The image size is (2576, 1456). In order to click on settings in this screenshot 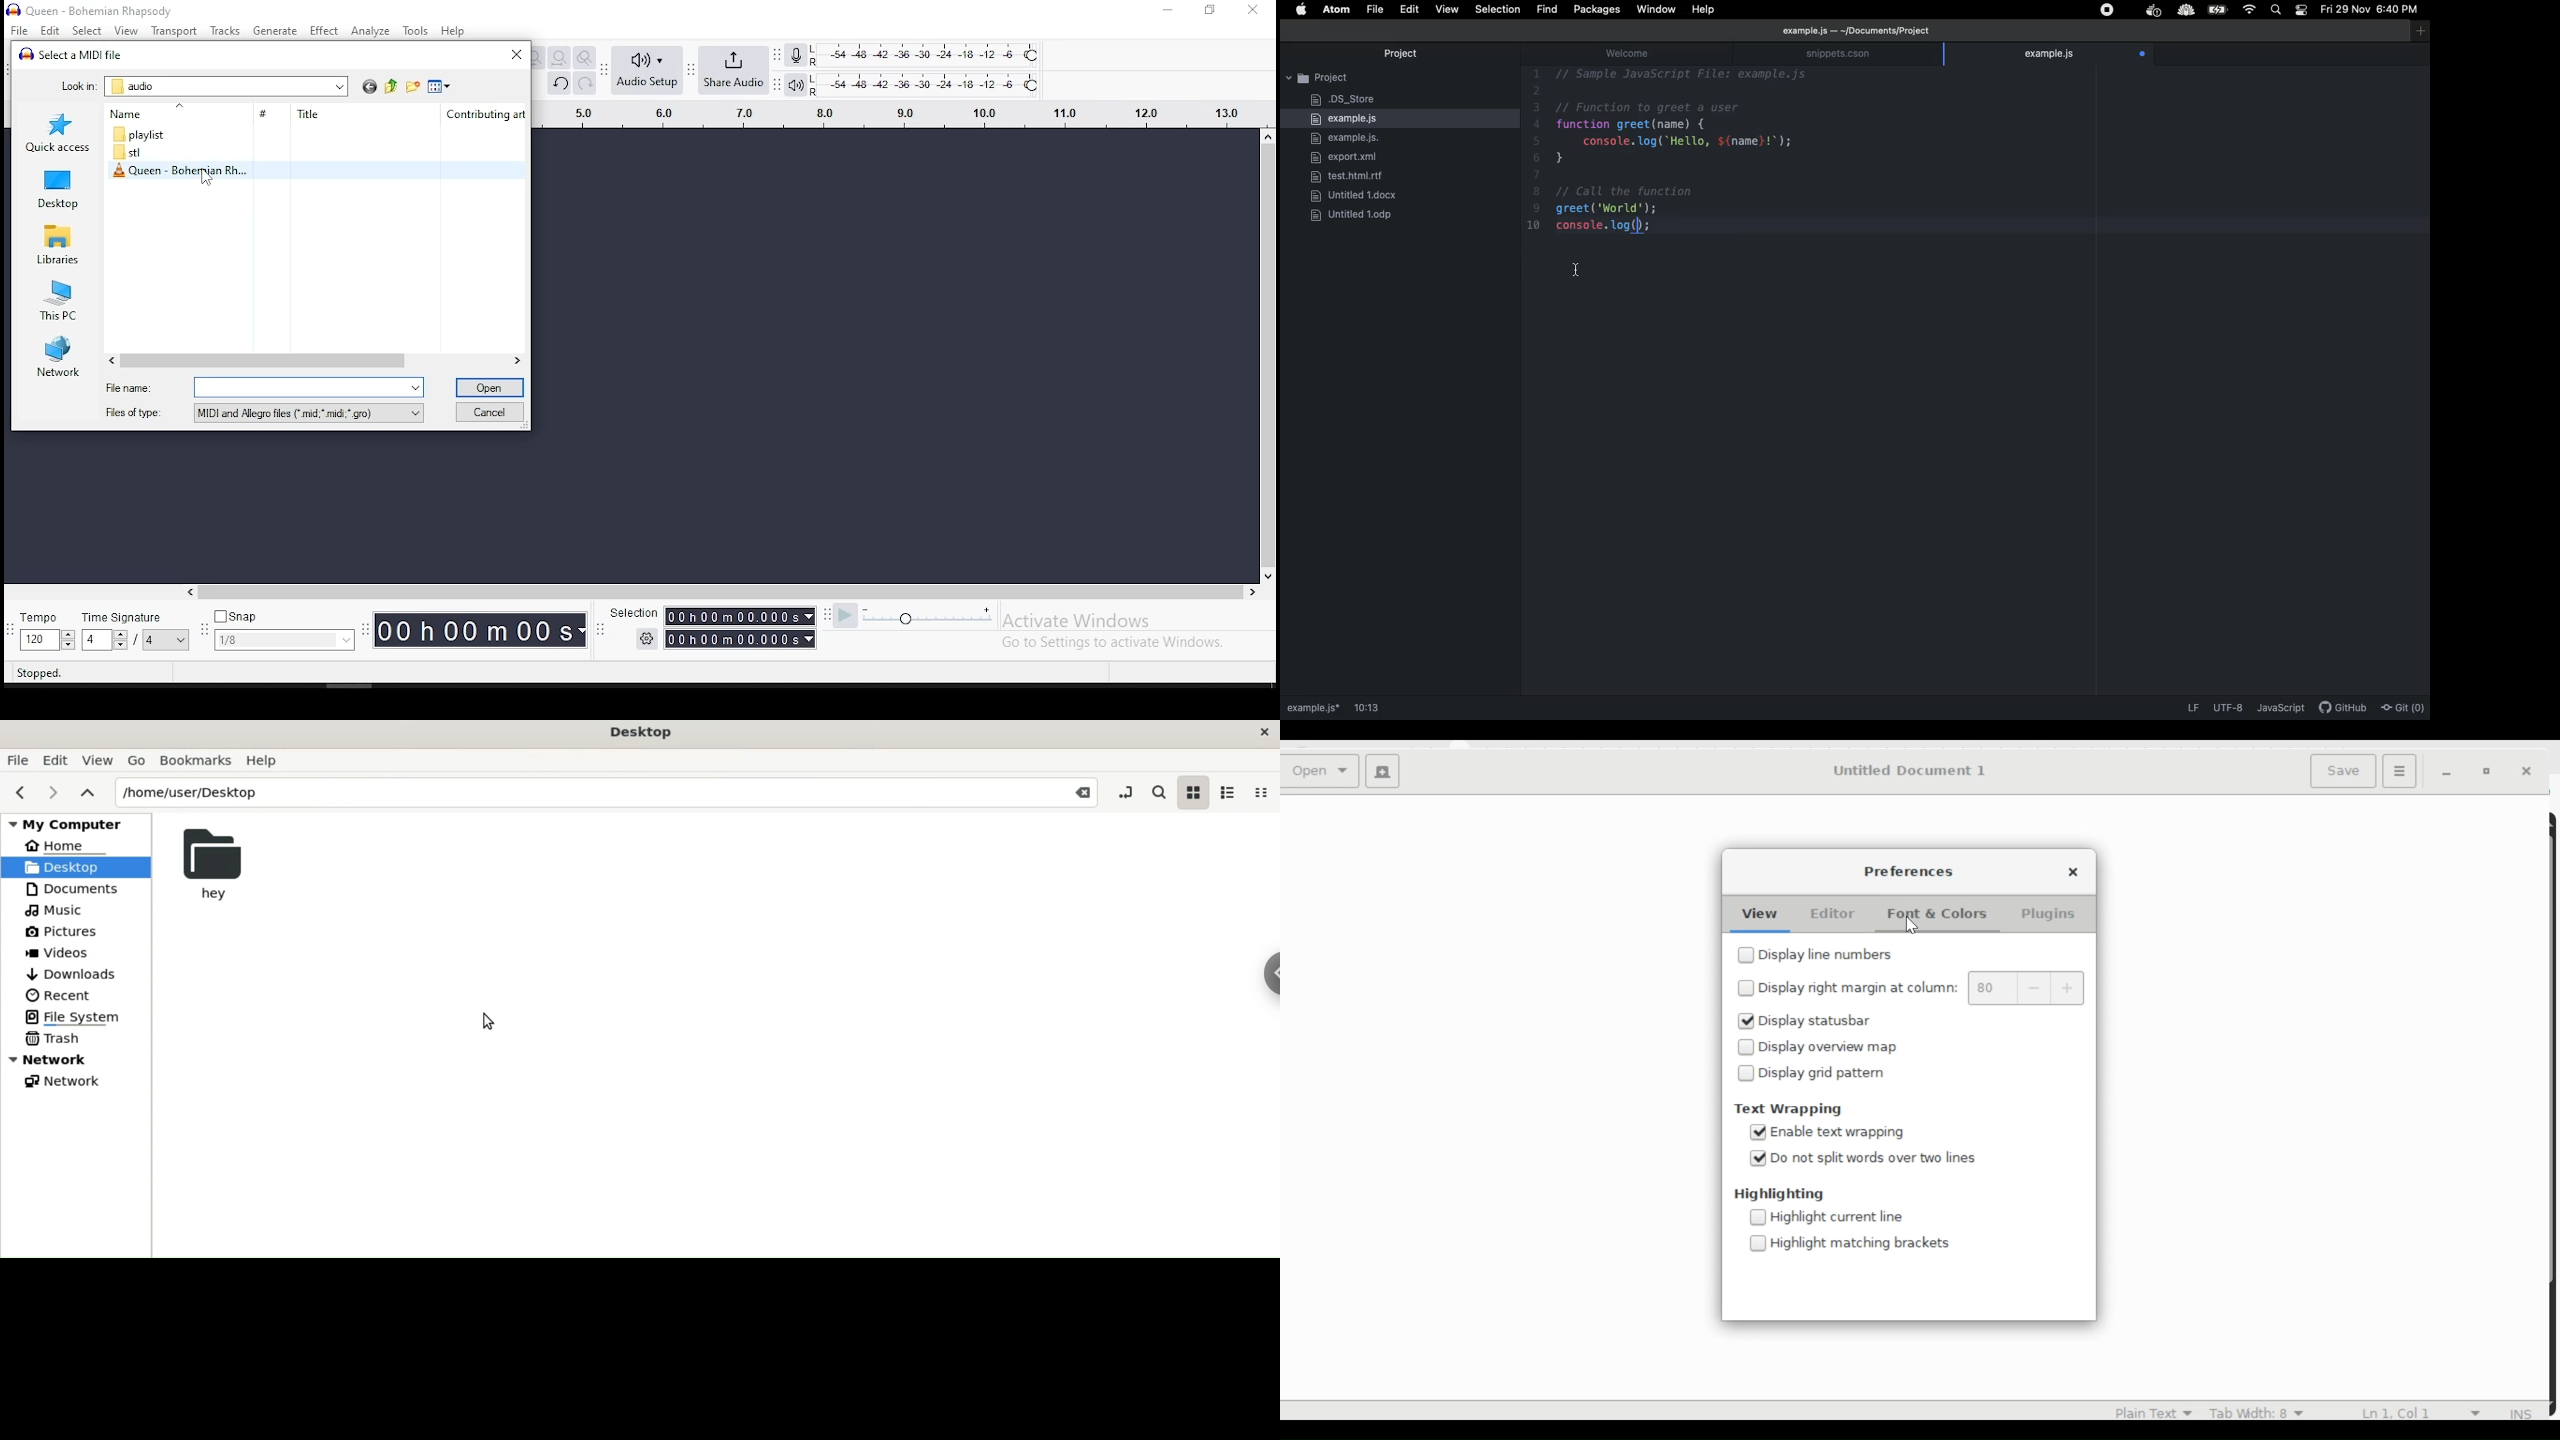, I will do `click(646, 639)`.